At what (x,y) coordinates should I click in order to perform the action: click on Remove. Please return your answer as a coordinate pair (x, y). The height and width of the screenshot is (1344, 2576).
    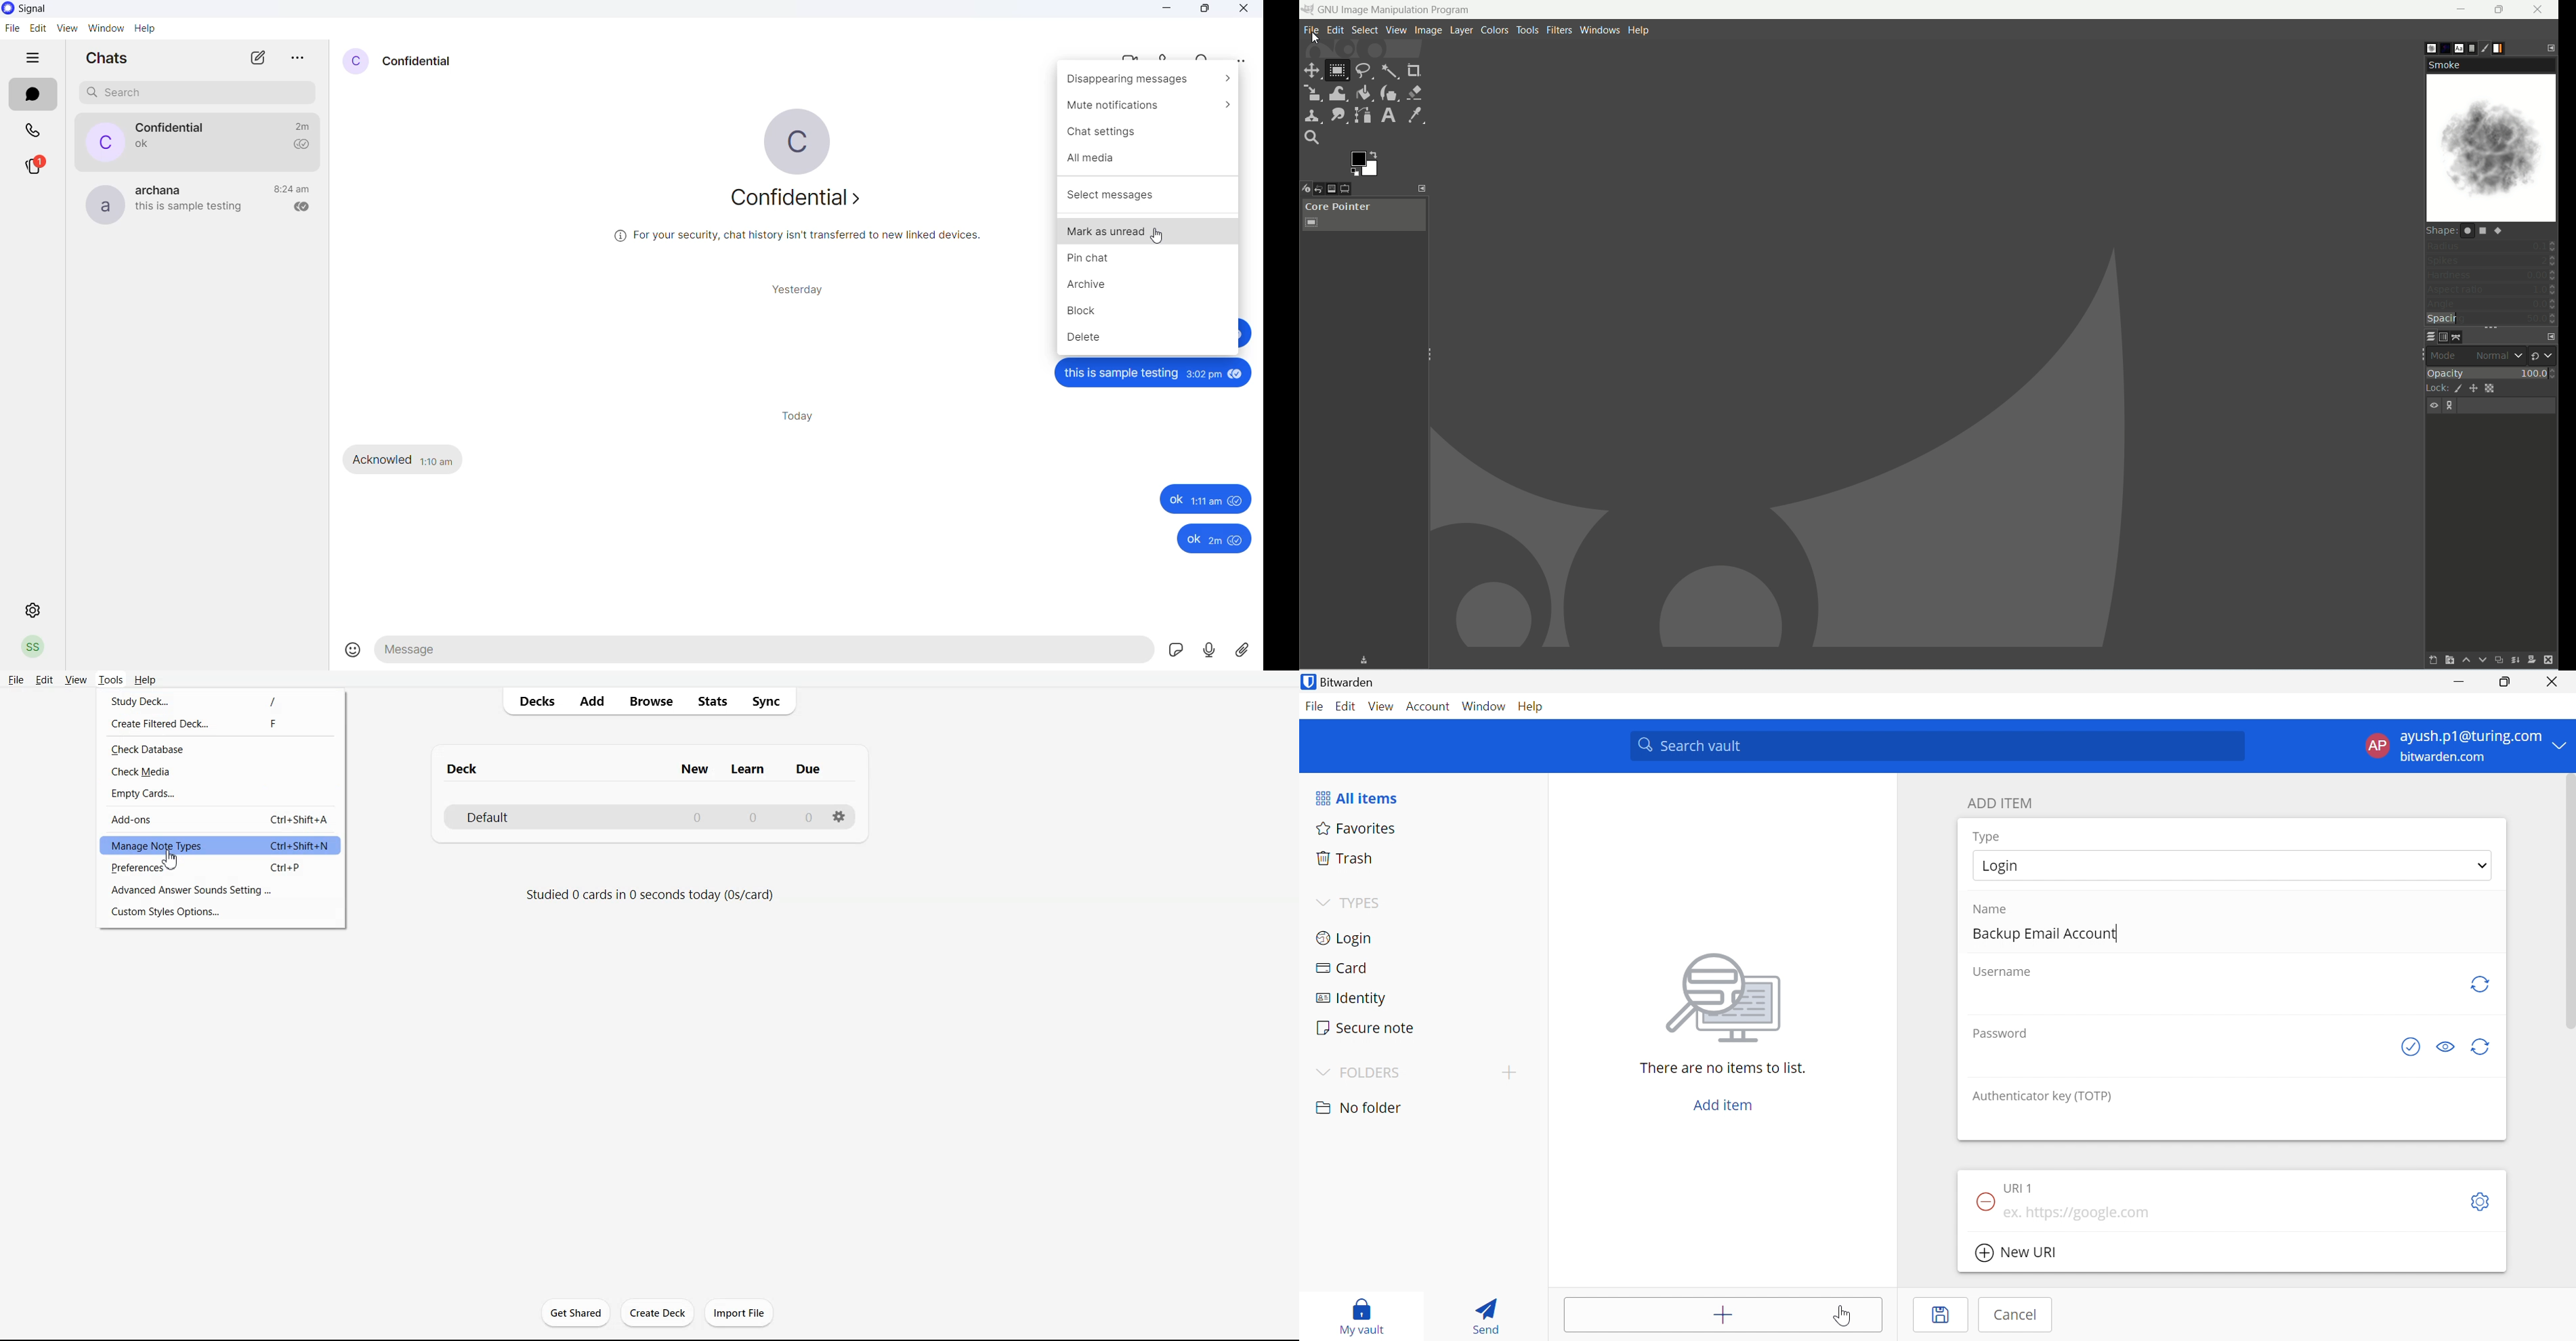
    Looking at the image, I should click on (1984, 1200).